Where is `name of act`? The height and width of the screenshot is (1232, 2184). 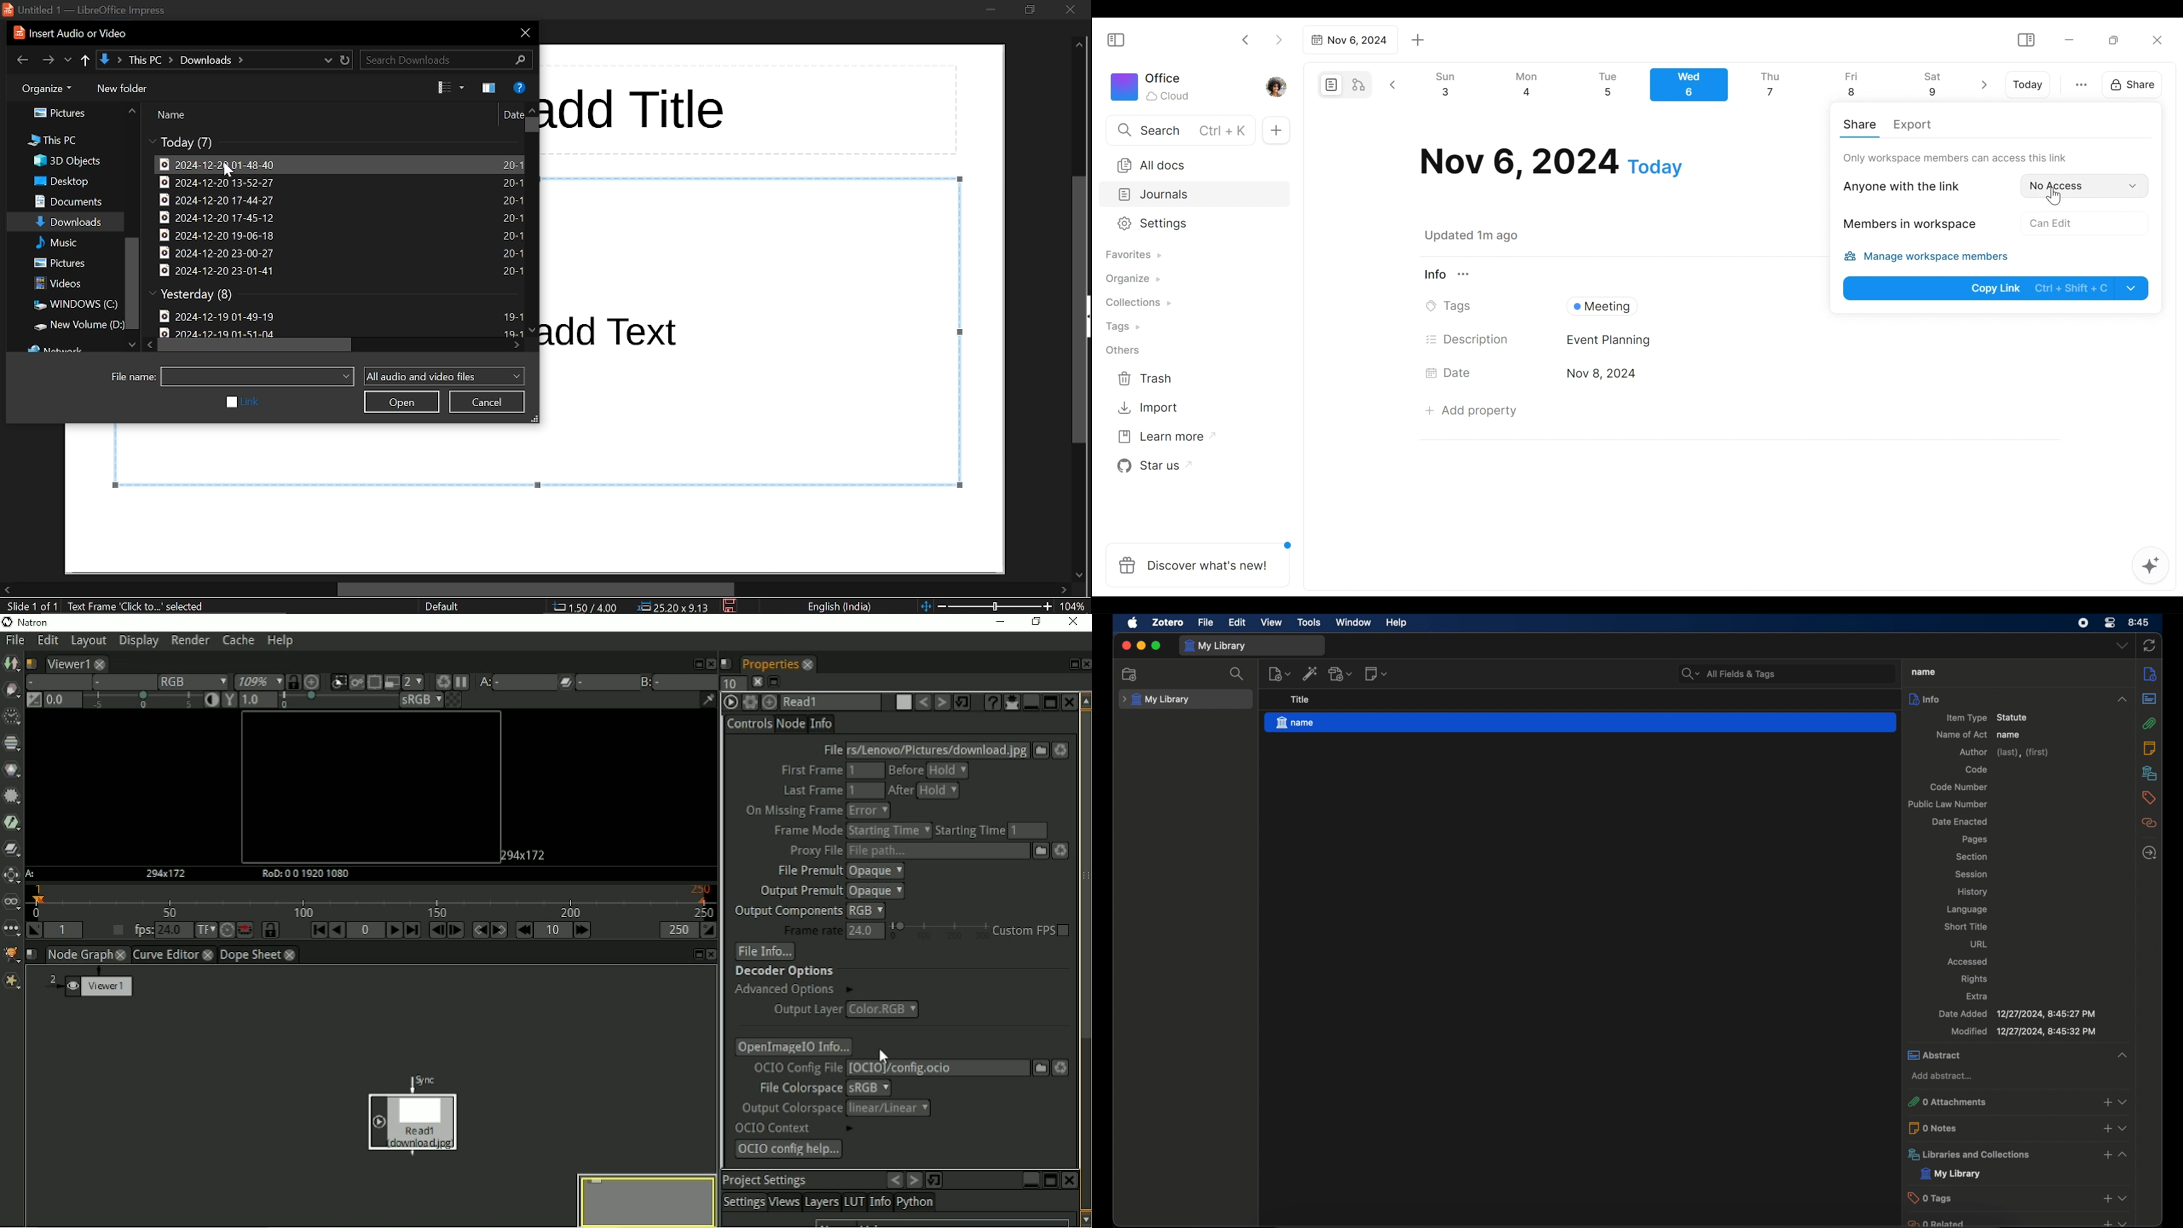
name of act is located at coordinates (1961, 735).